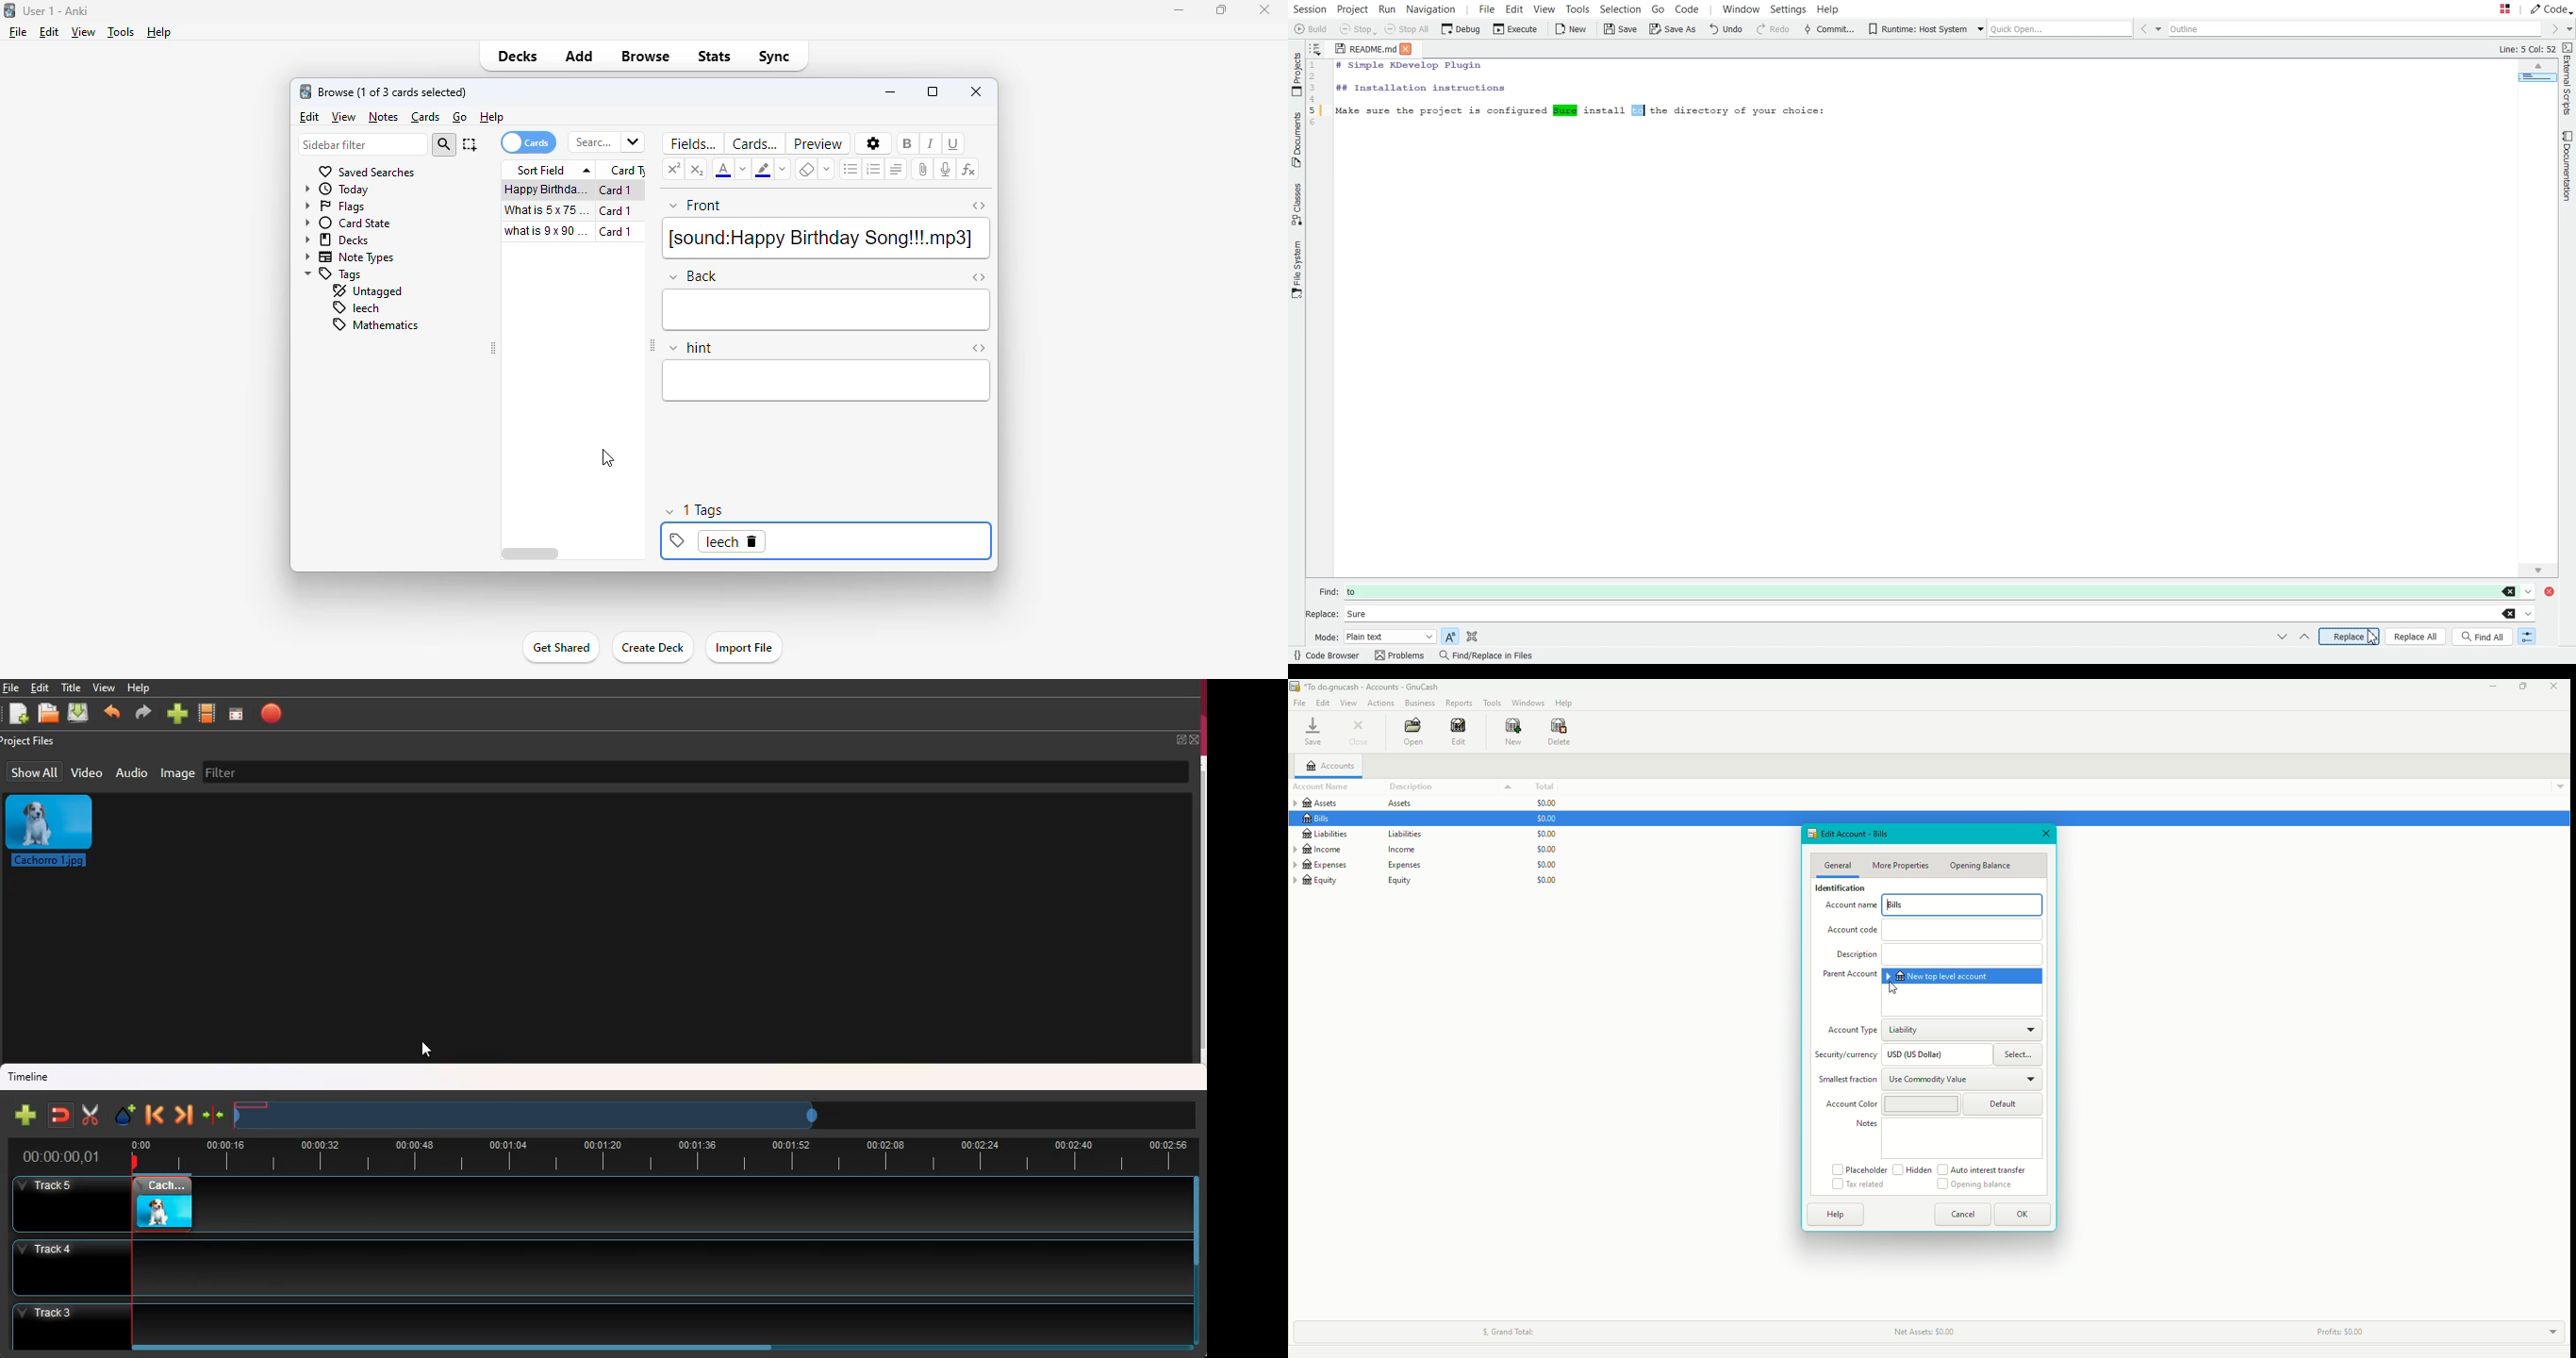 The width and height of the screenshot is (2576, 1372). What do you see at coordinates (548, 231) in the screenshot?
I see `what is 9x90=?` at bounding box center [548, 231].